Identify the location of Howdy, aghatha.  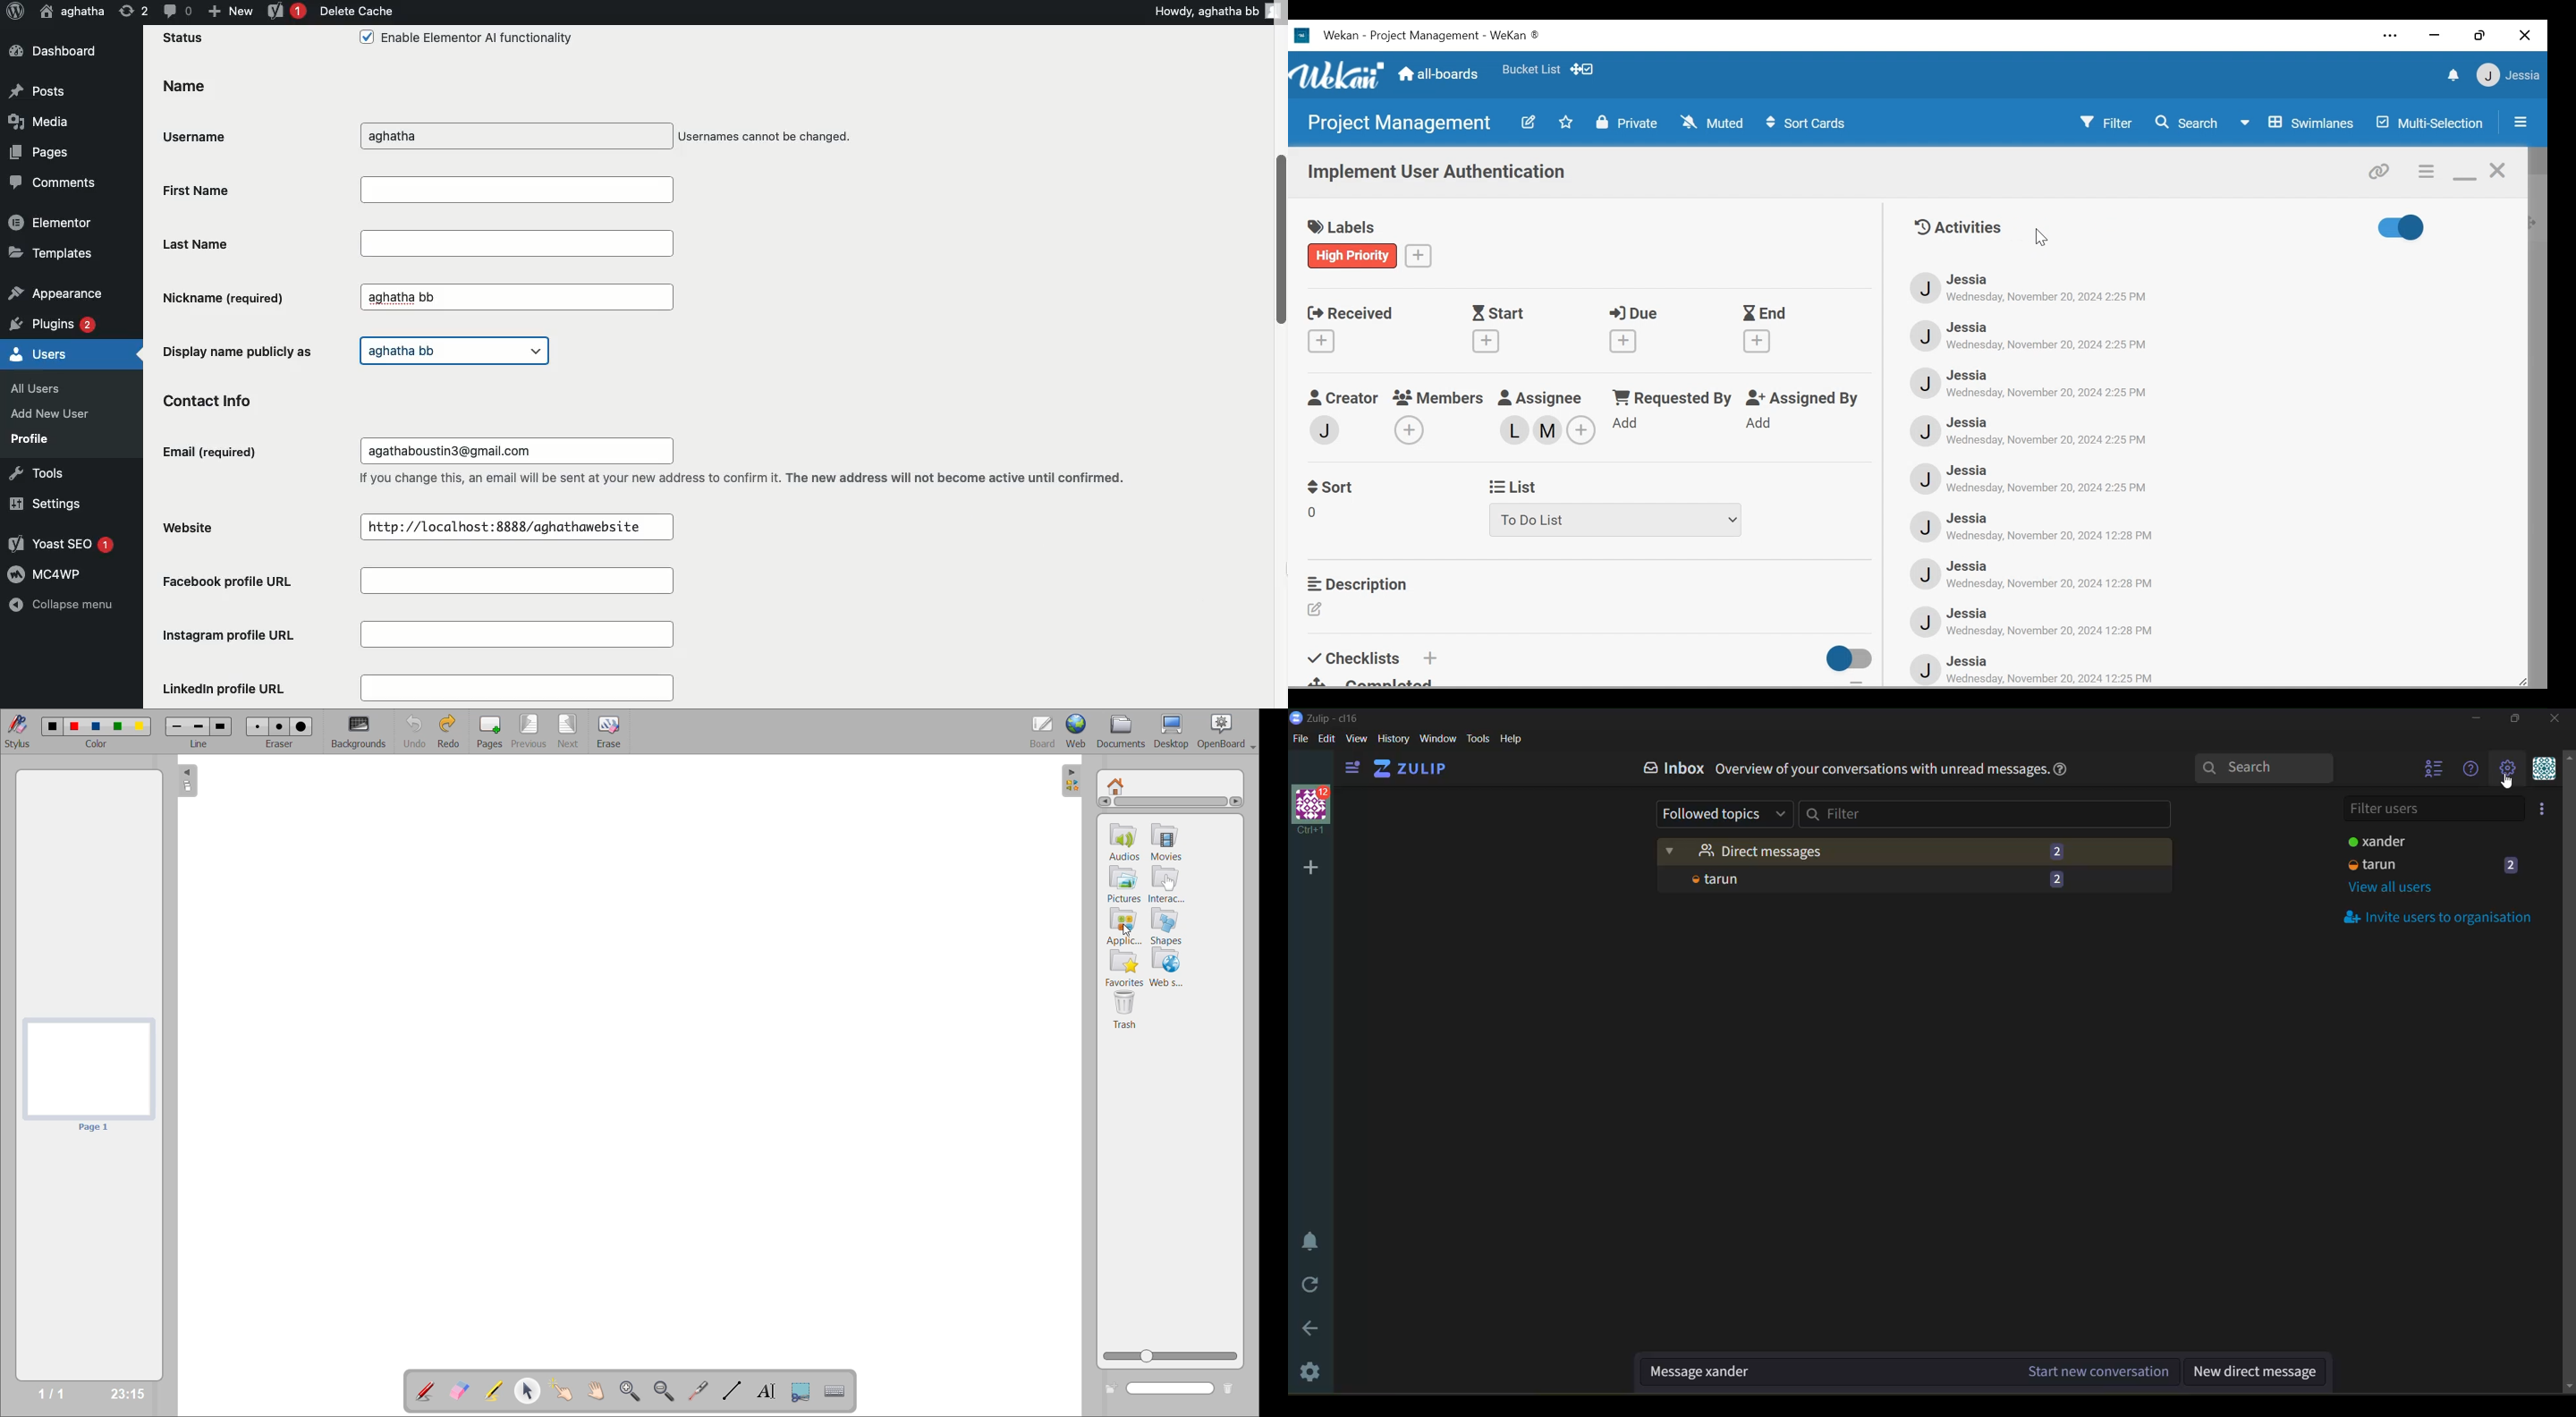
(1205, 11).